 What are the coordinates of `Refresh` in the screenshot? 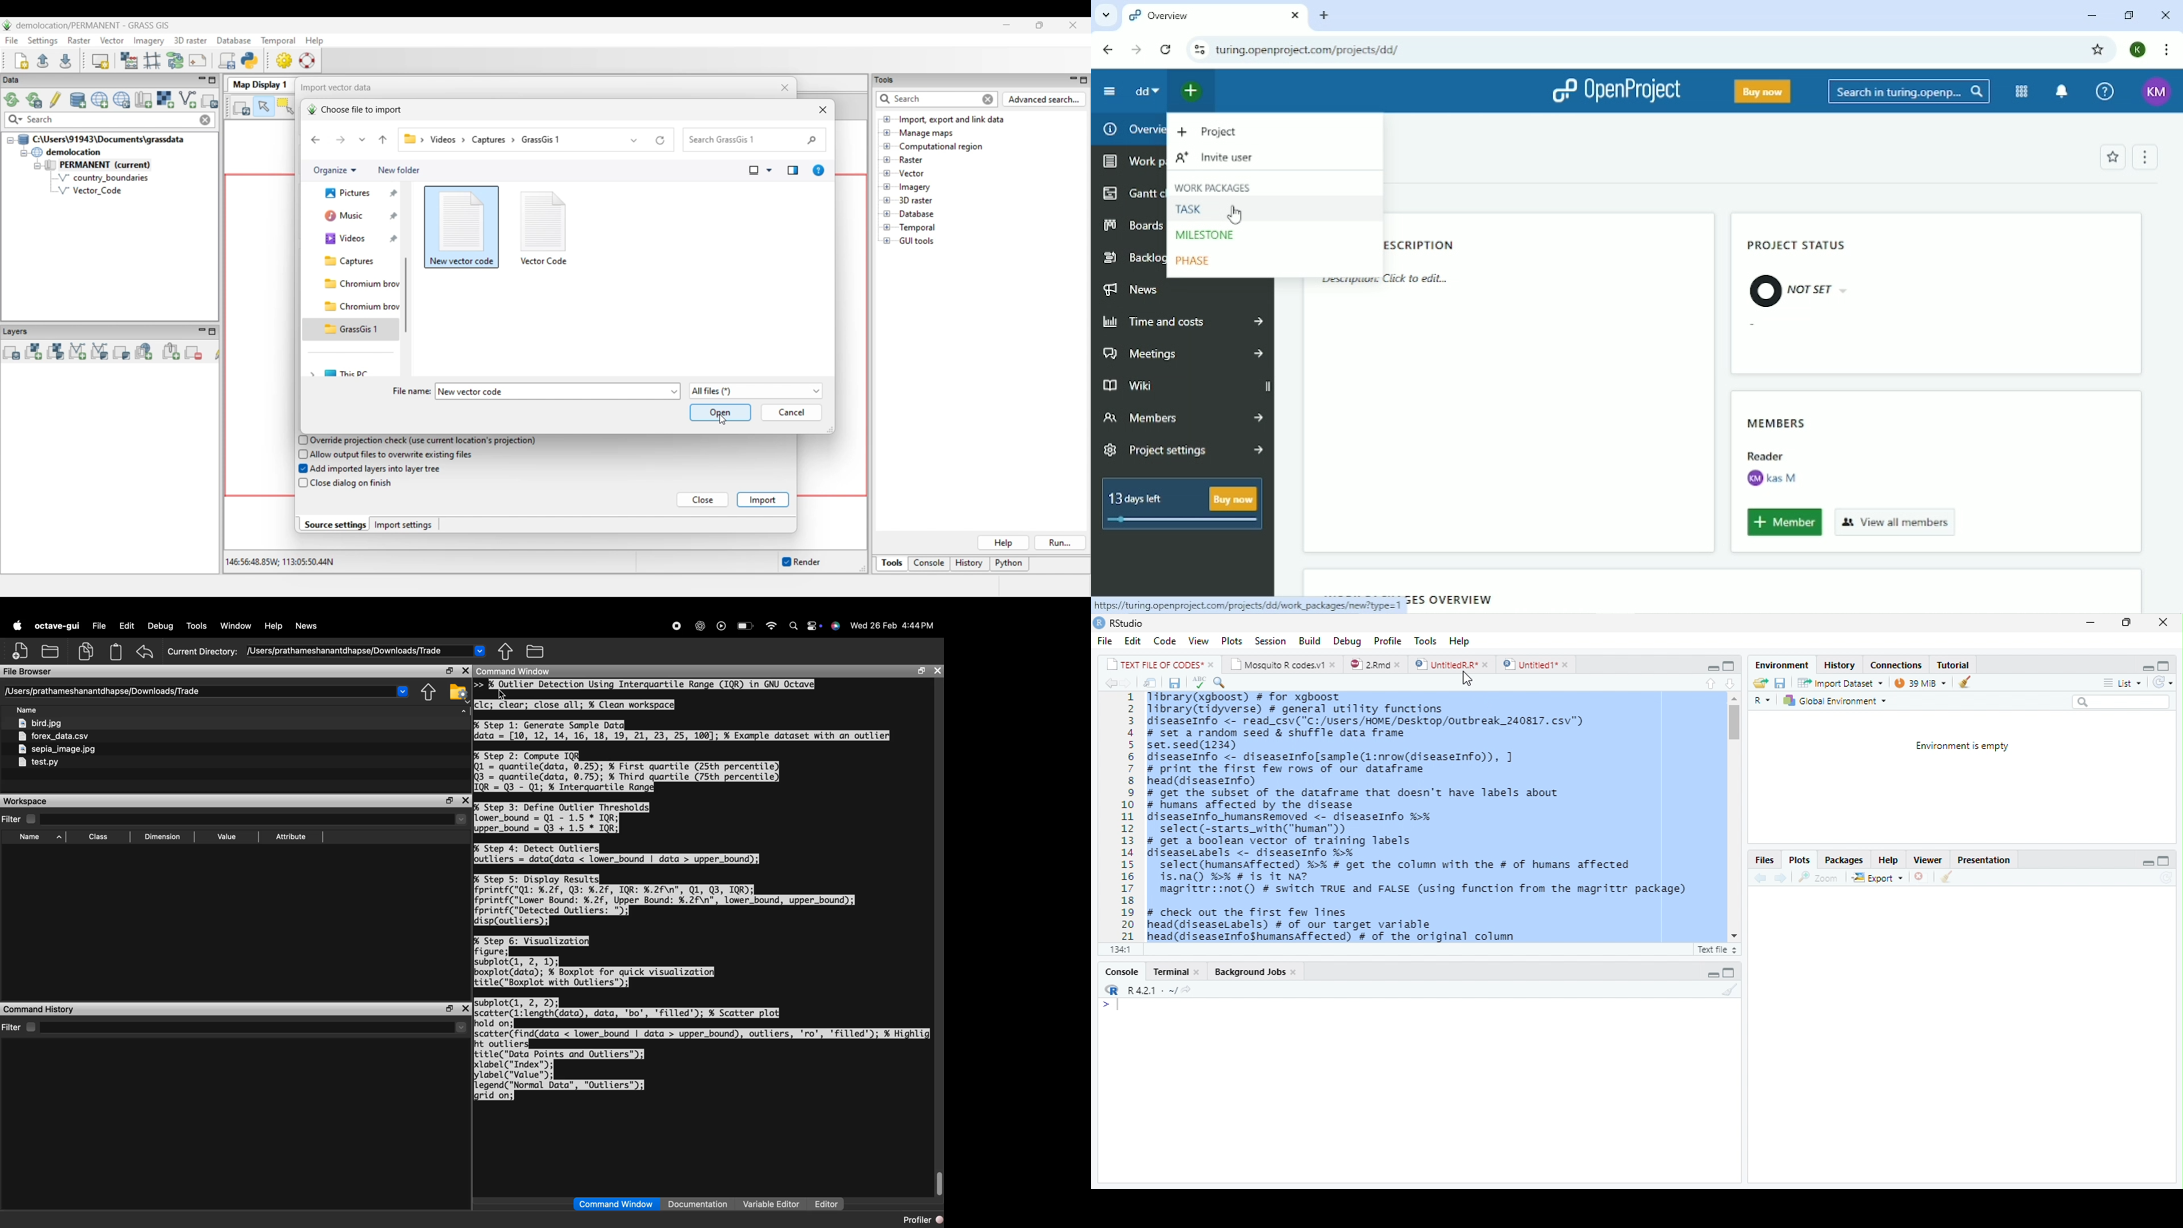 It's located at (2162, 681).